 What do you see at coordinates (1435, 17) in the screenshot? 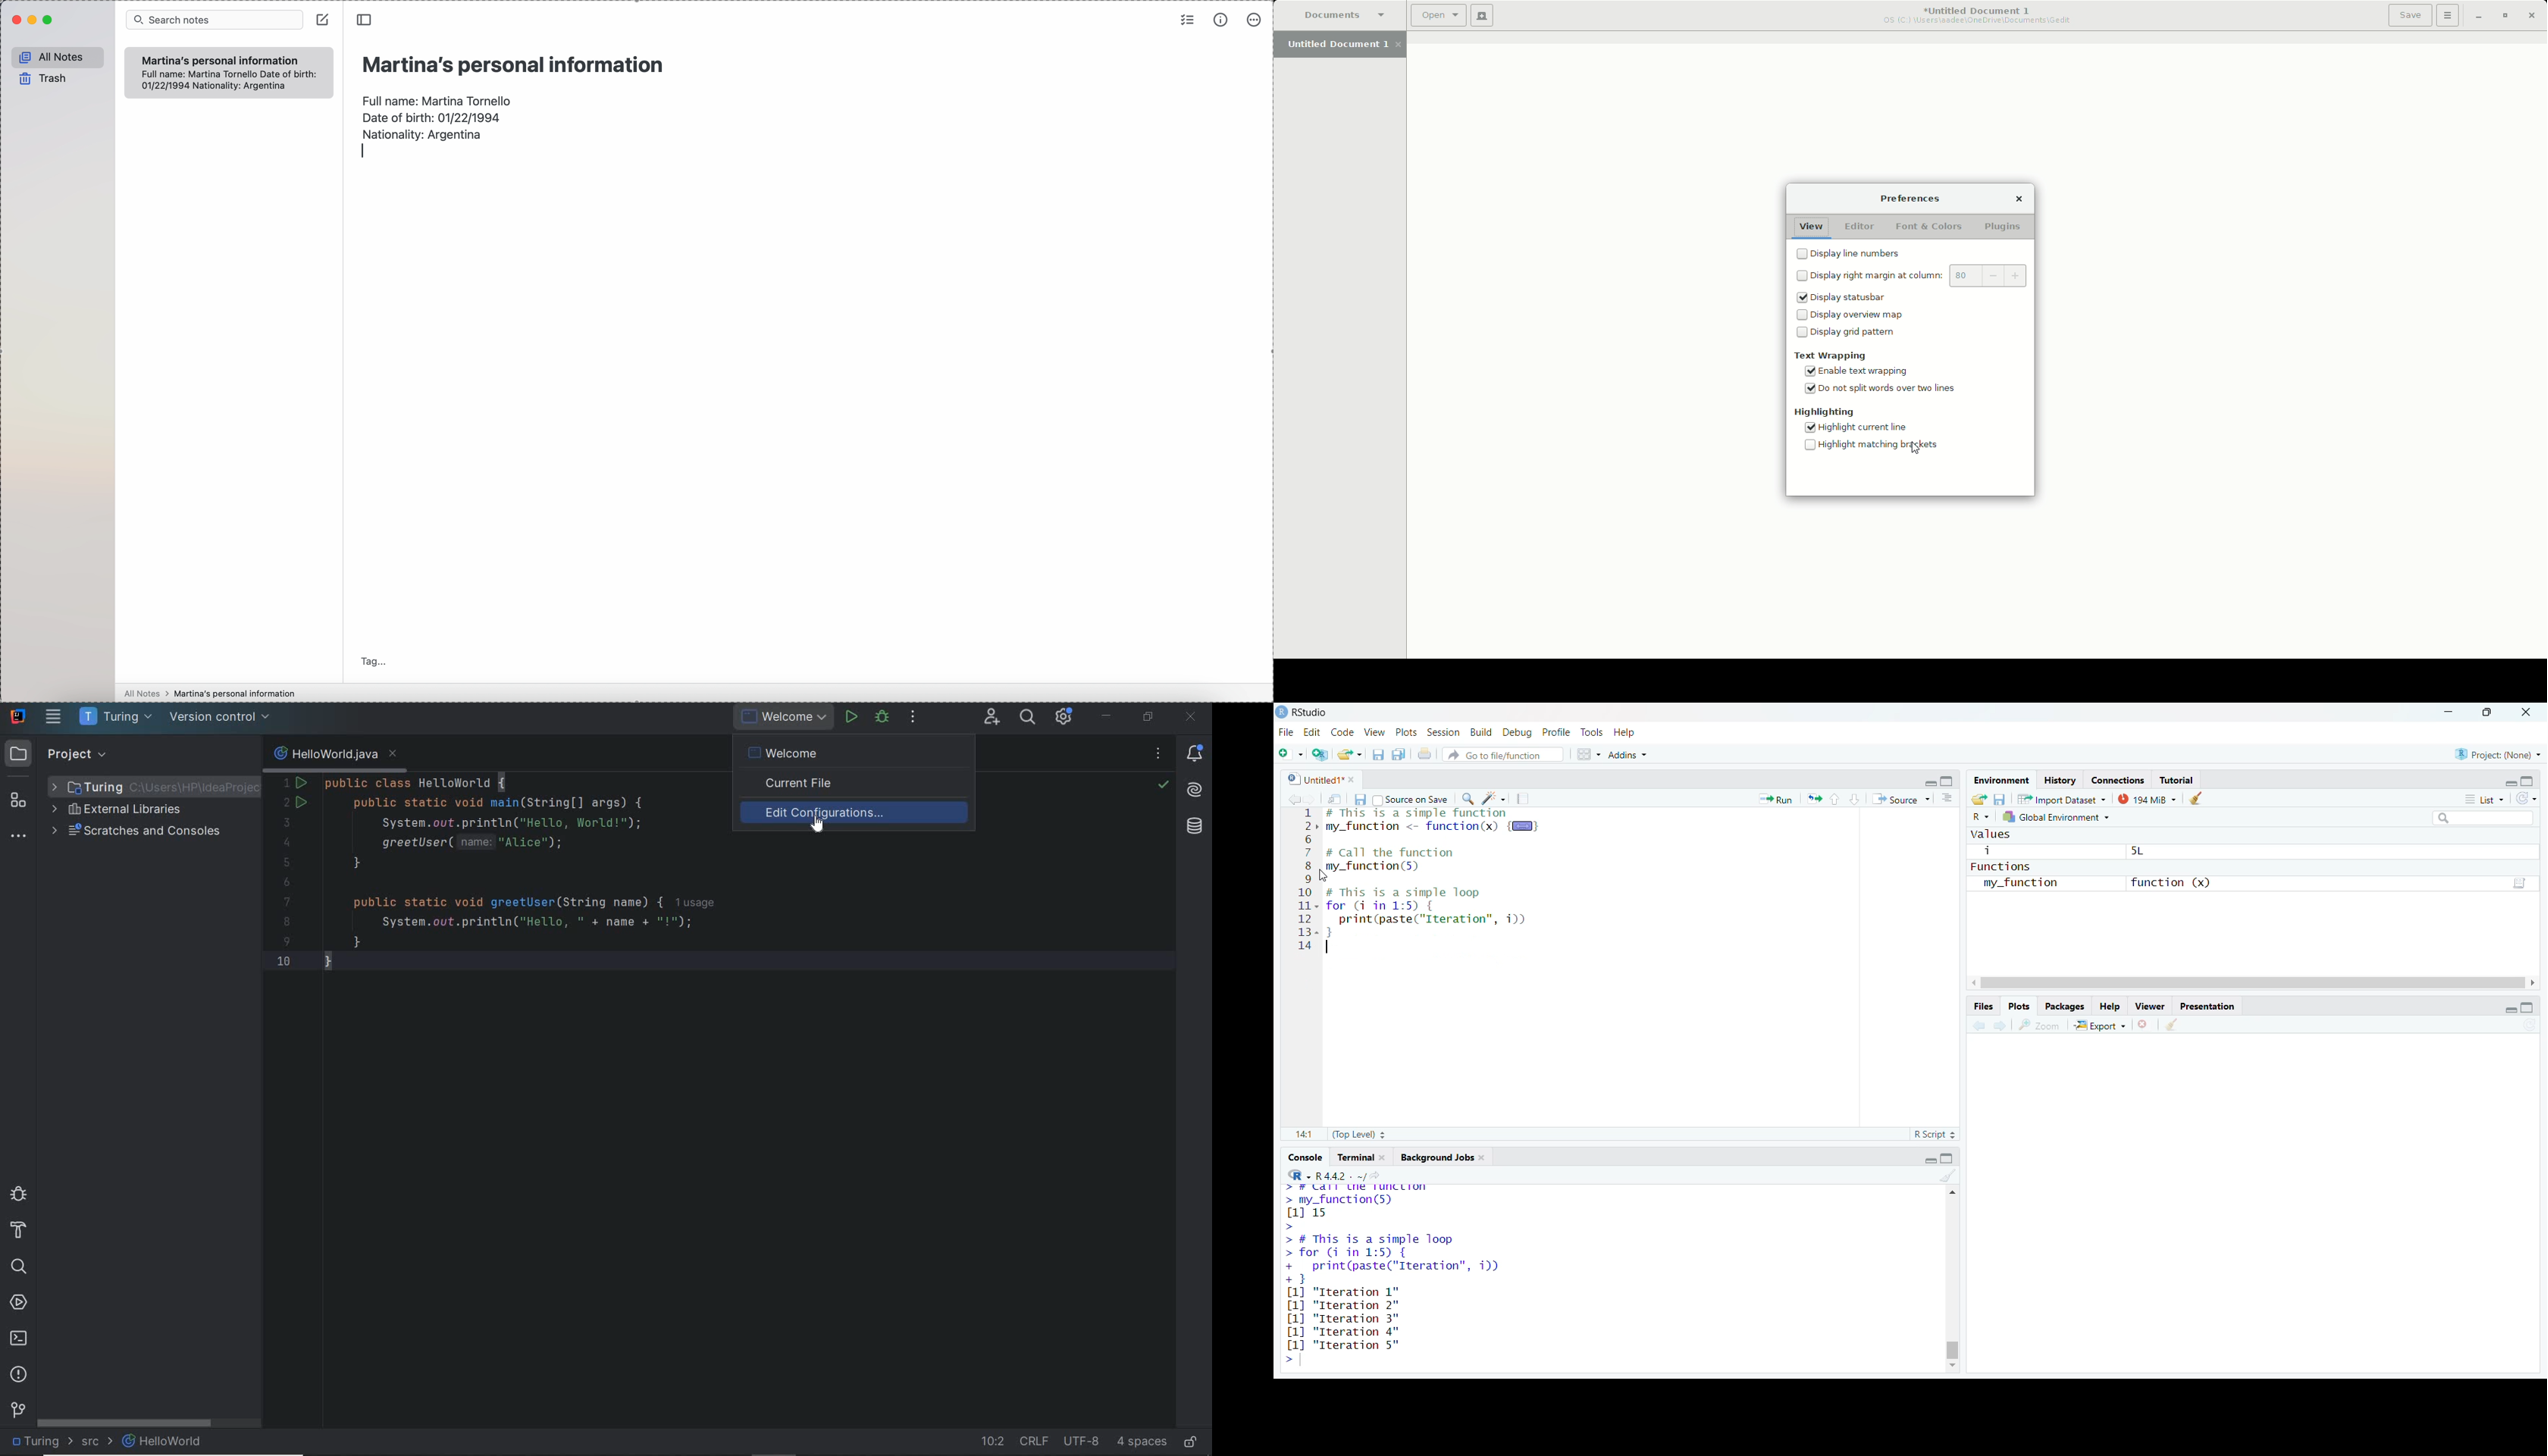
I see `Open` at bounding box center [1435, 17].